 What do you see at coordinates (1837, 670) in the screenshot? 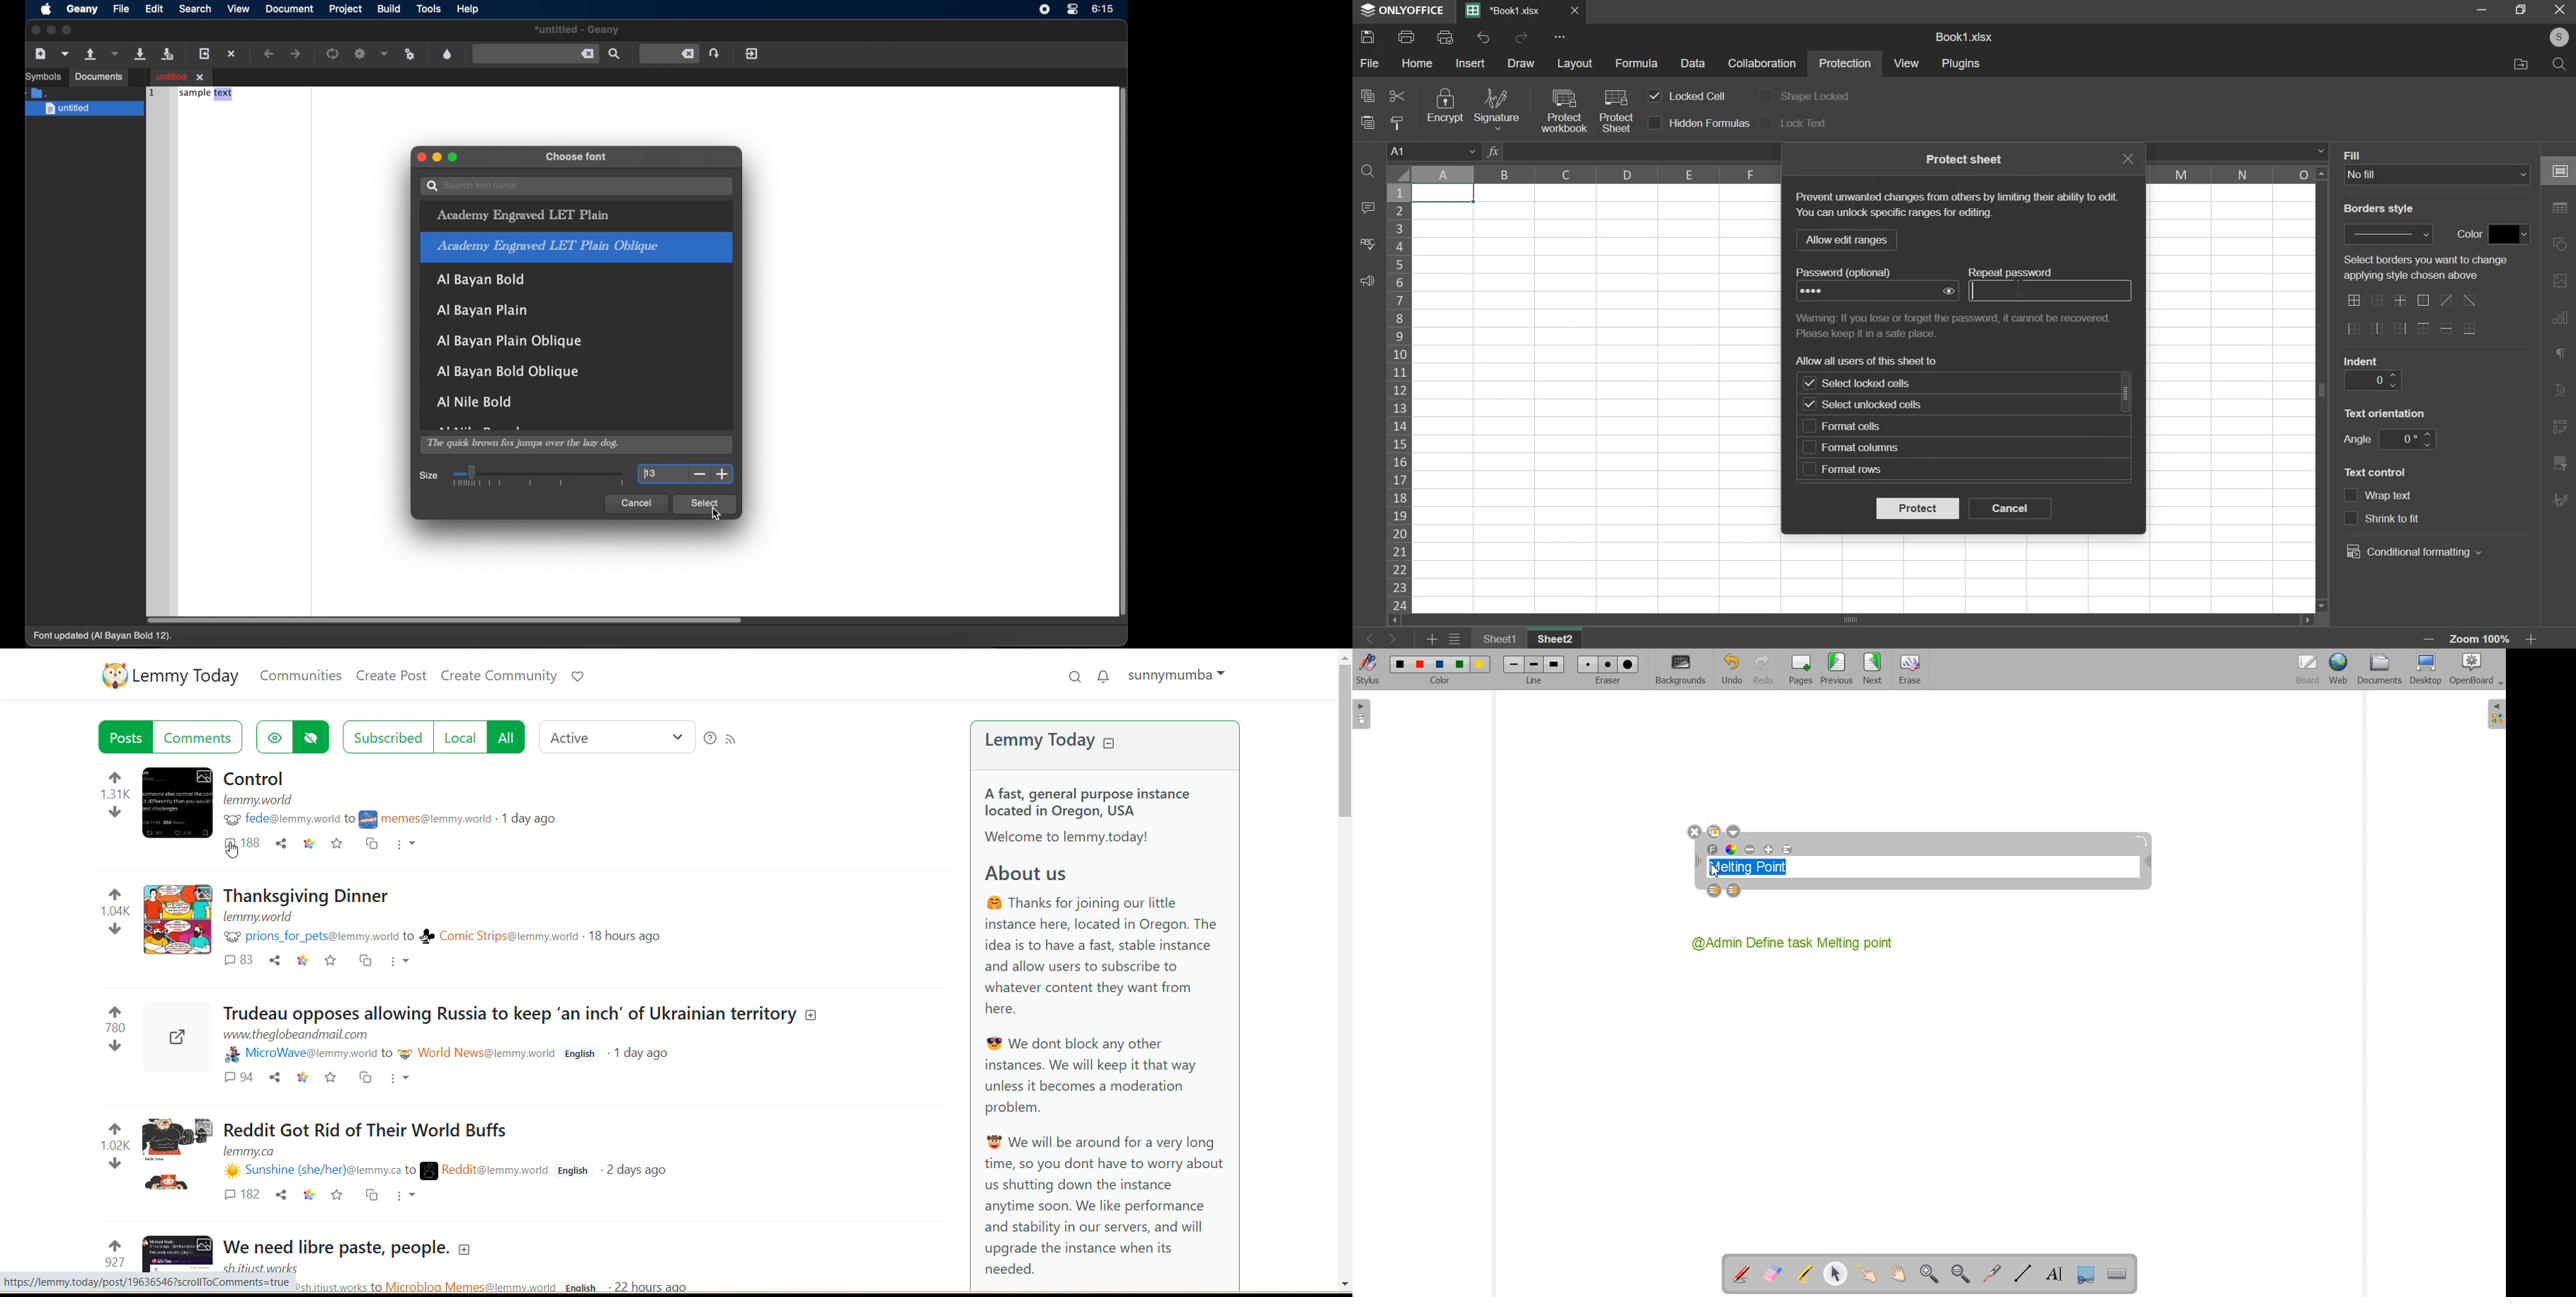
I see `` at bounding box center [1837, 670].